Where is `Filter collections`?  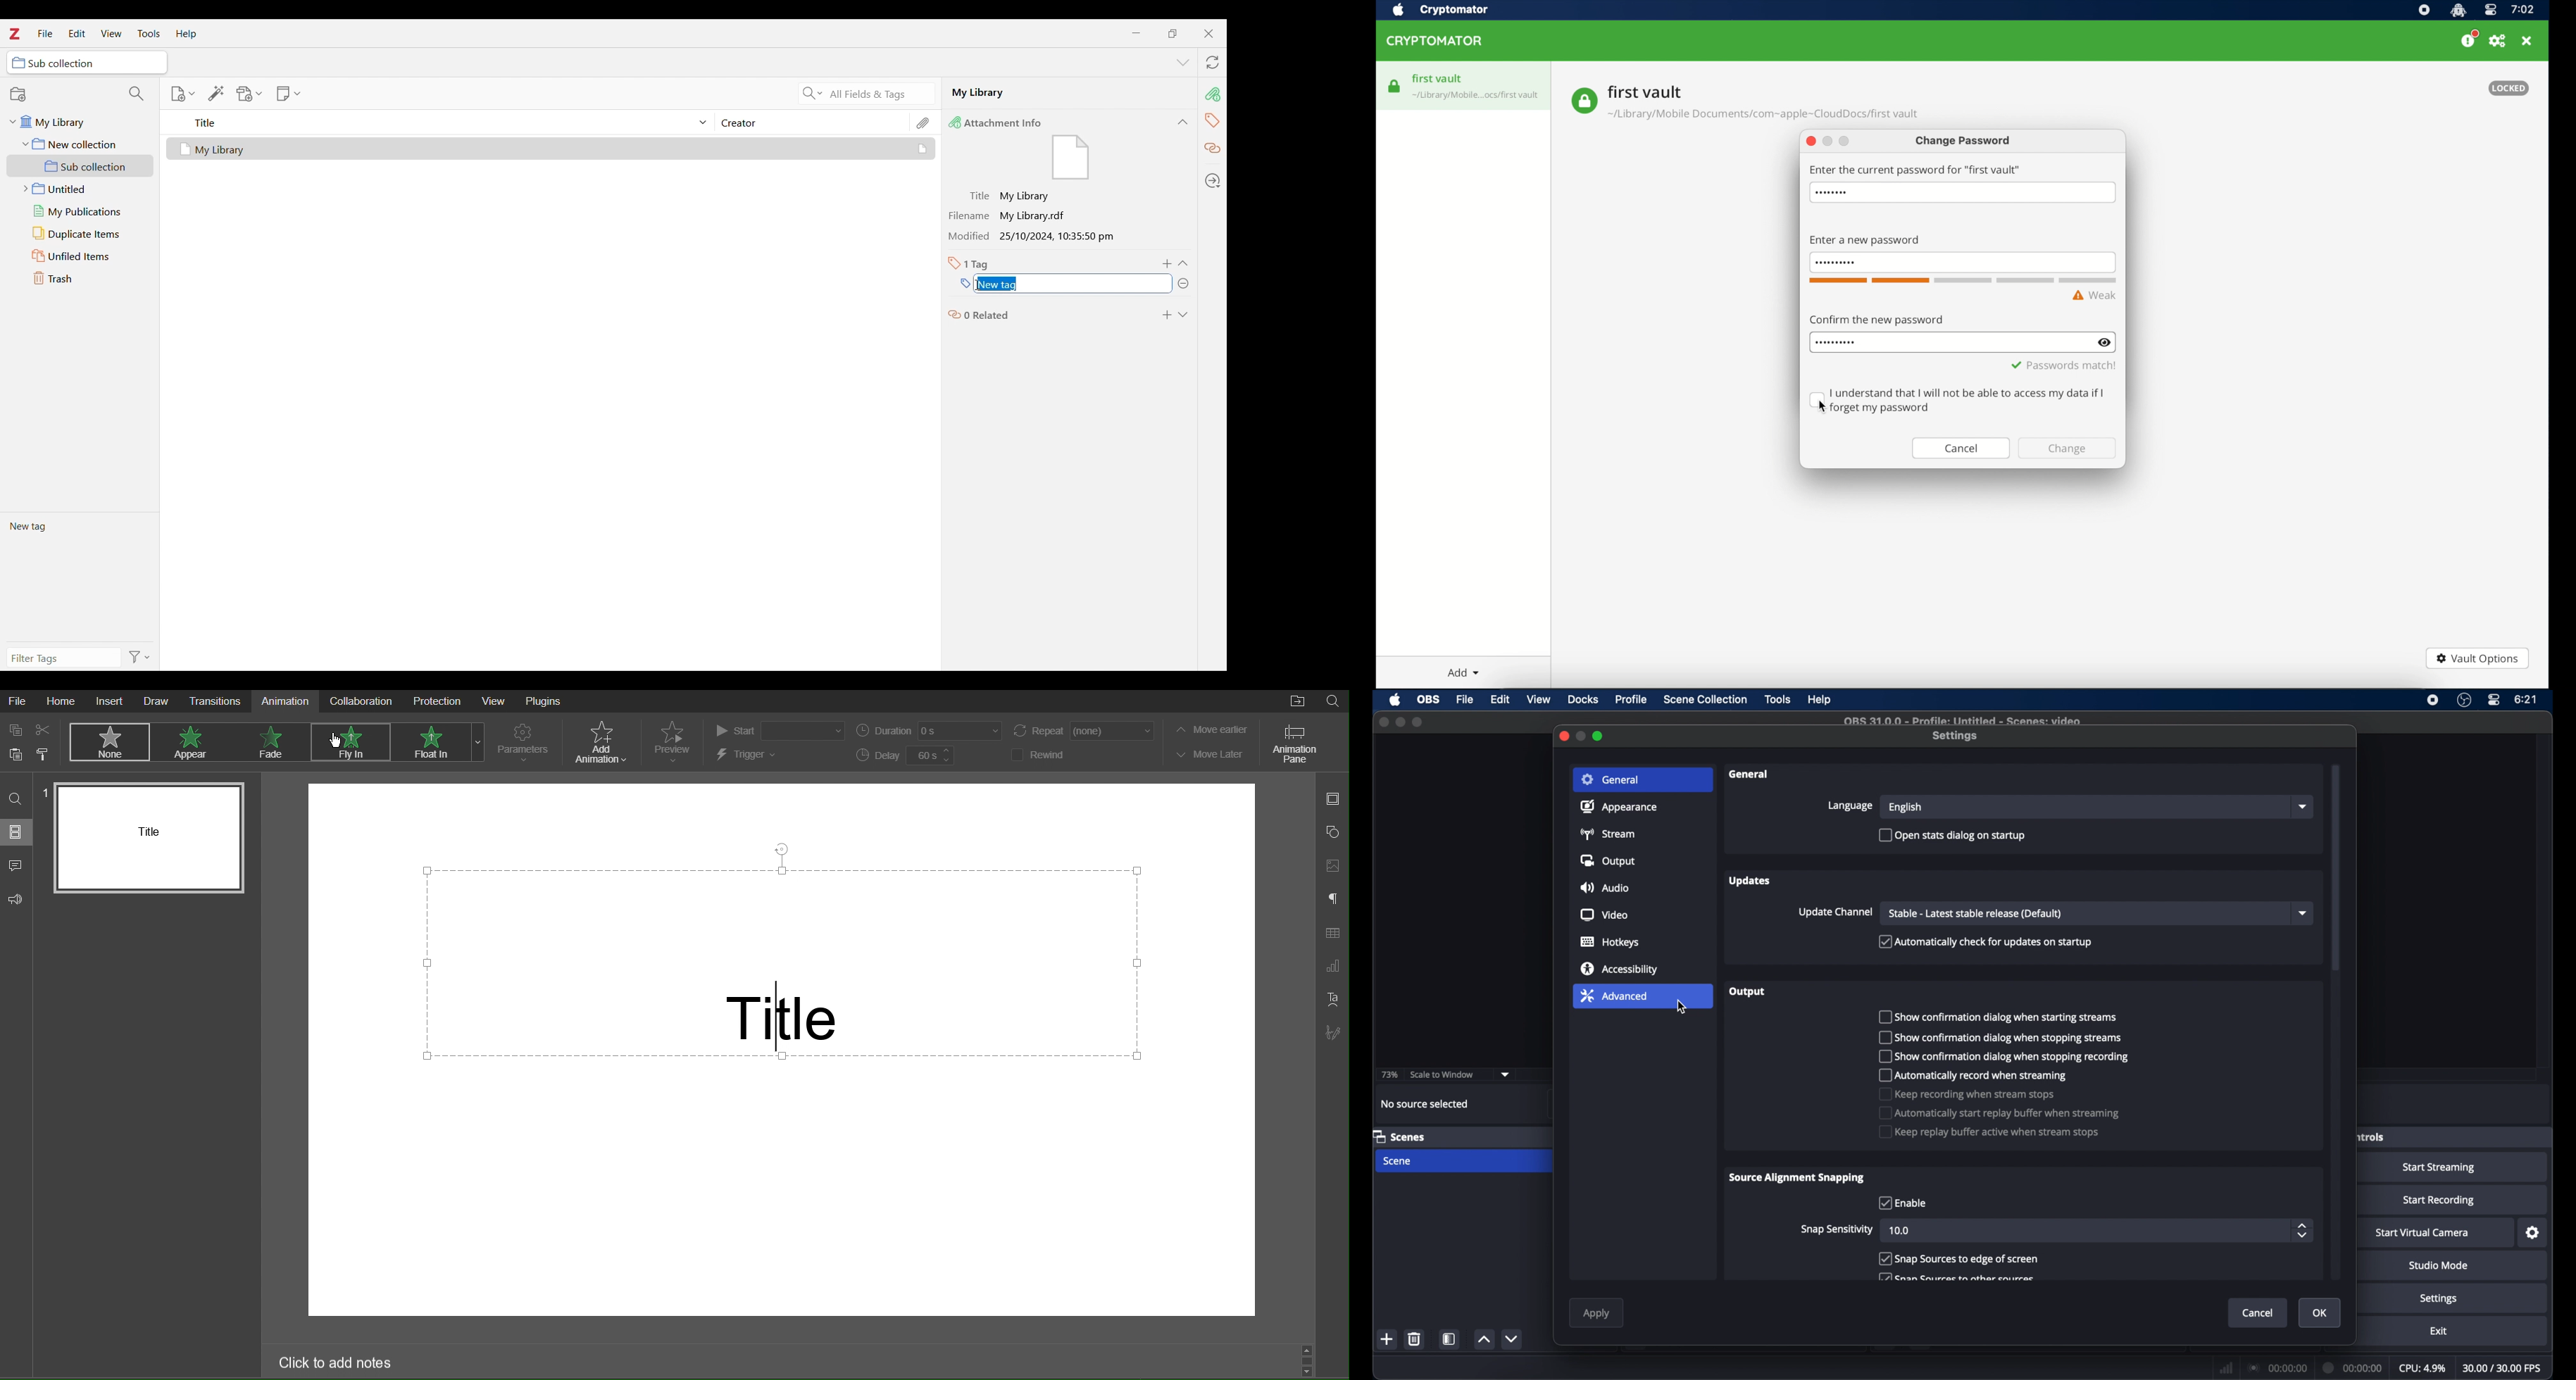
Filter collections is located at coordinates (137, 93).